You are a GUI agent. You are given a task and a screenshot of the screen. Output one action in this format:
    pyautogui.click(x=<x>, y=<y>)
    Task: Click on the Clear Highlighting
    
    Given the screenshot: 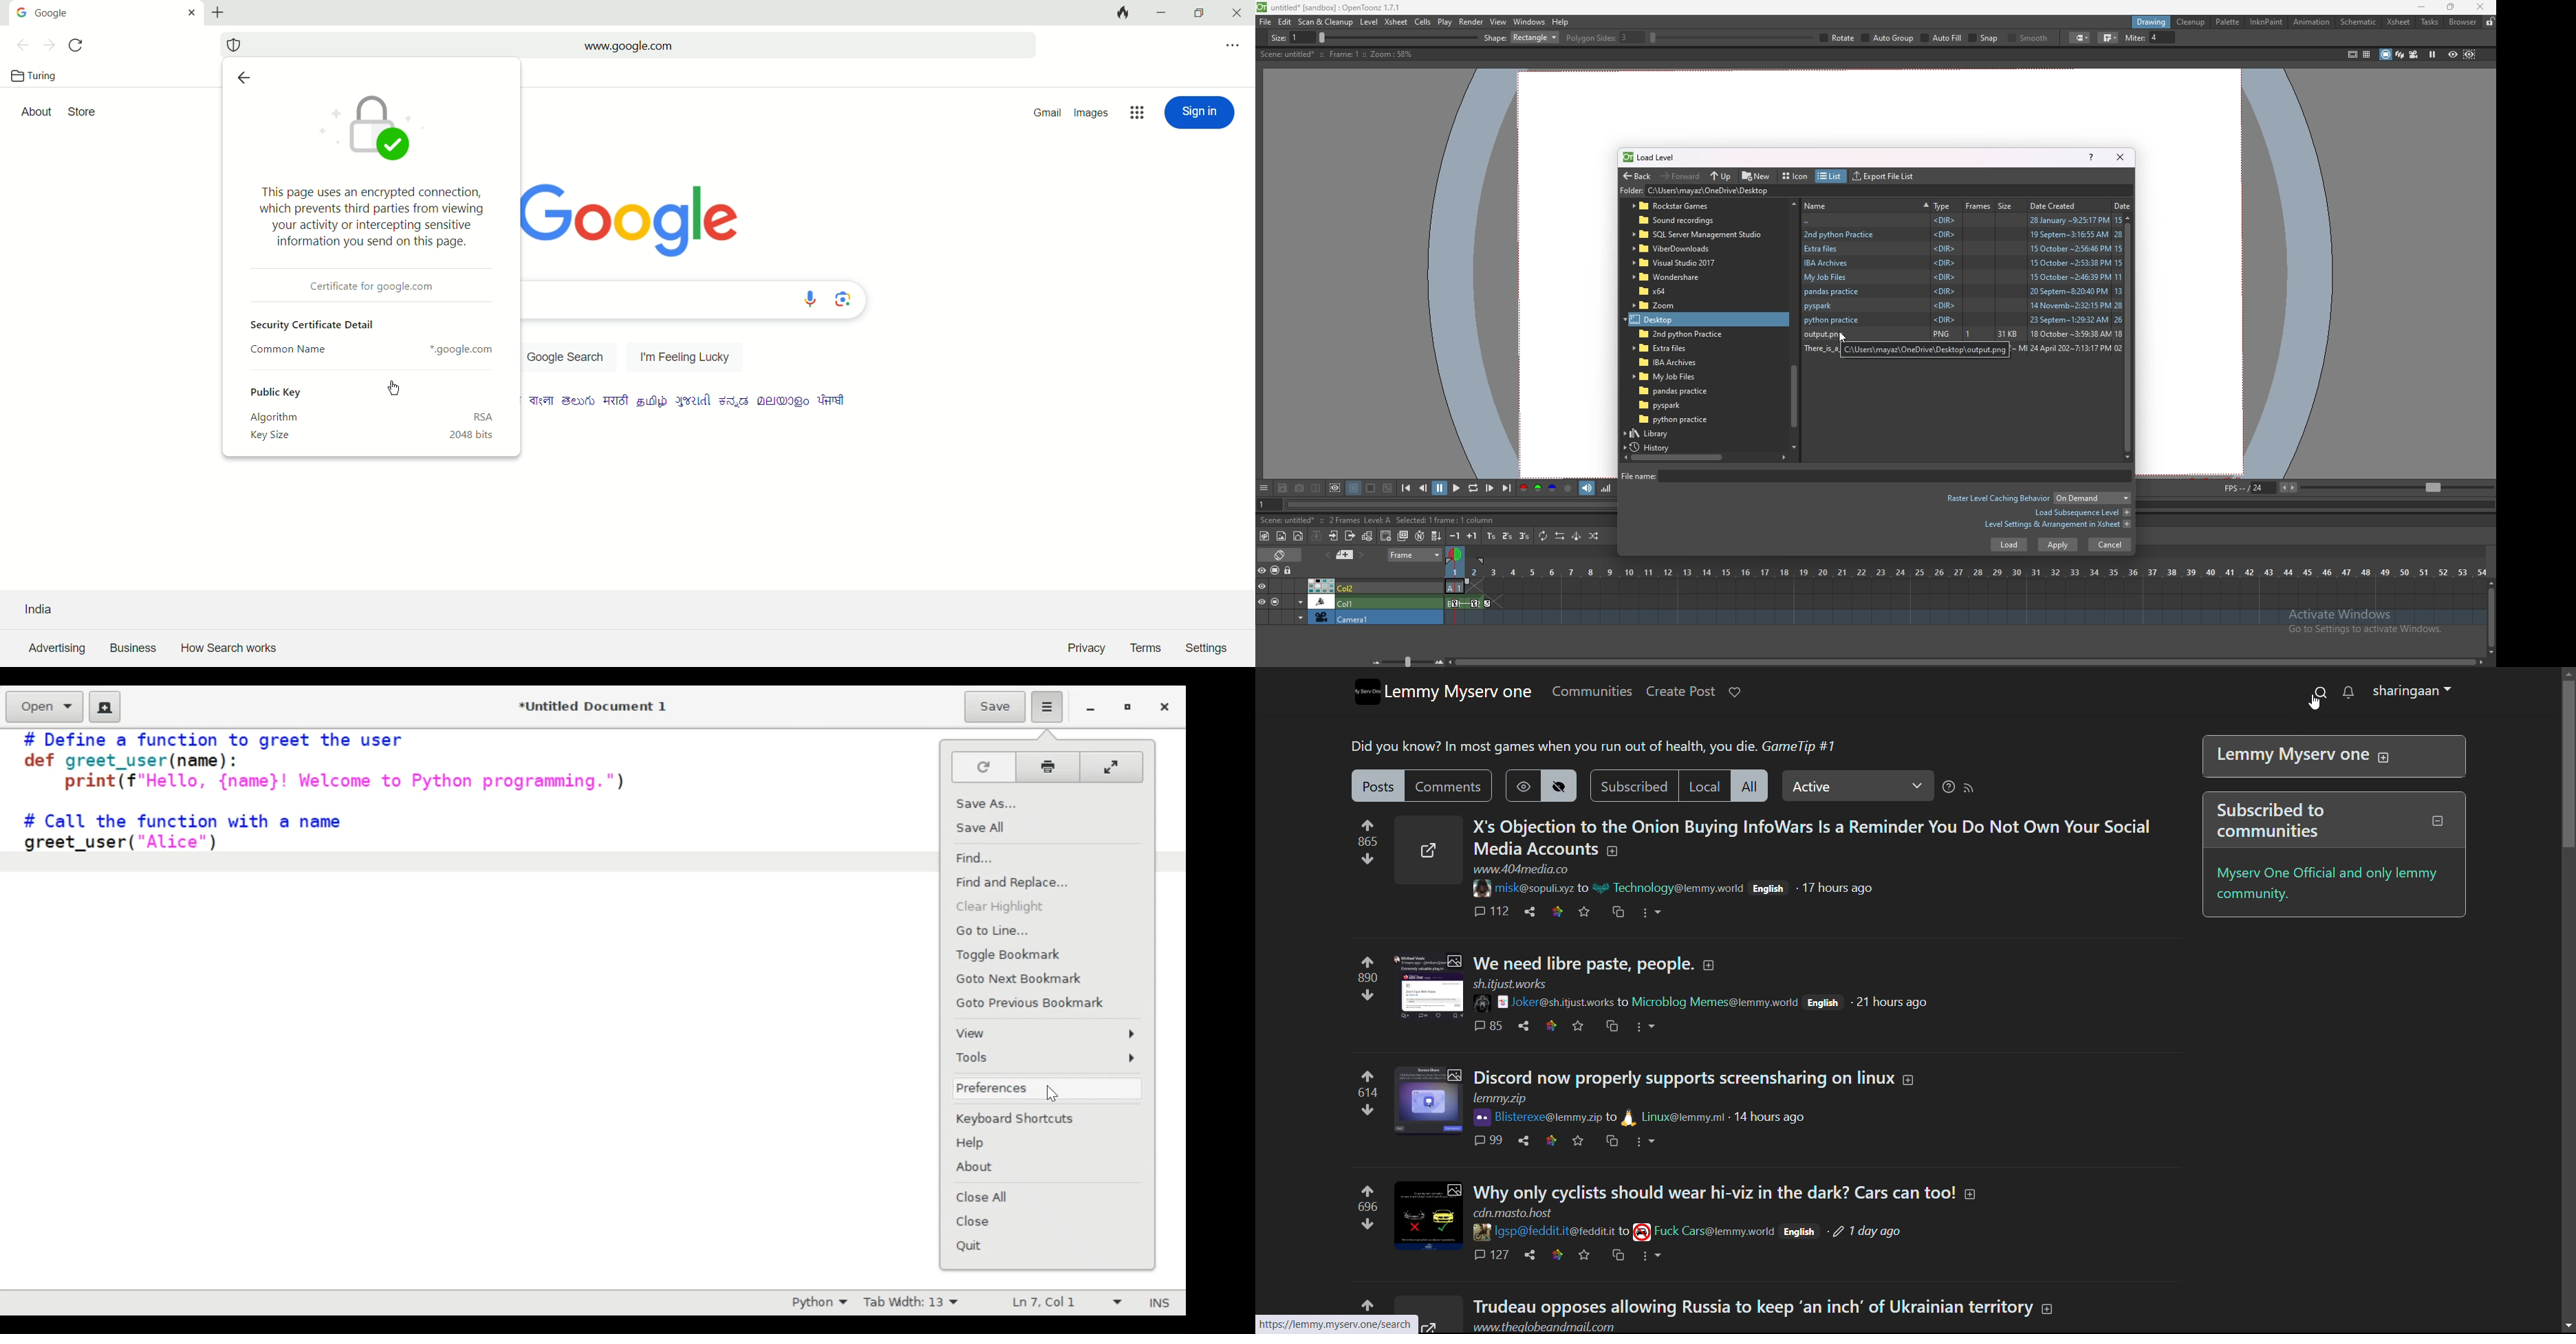 What is the action you would take?
    pyautogui.click(x=1032, y=907)
    